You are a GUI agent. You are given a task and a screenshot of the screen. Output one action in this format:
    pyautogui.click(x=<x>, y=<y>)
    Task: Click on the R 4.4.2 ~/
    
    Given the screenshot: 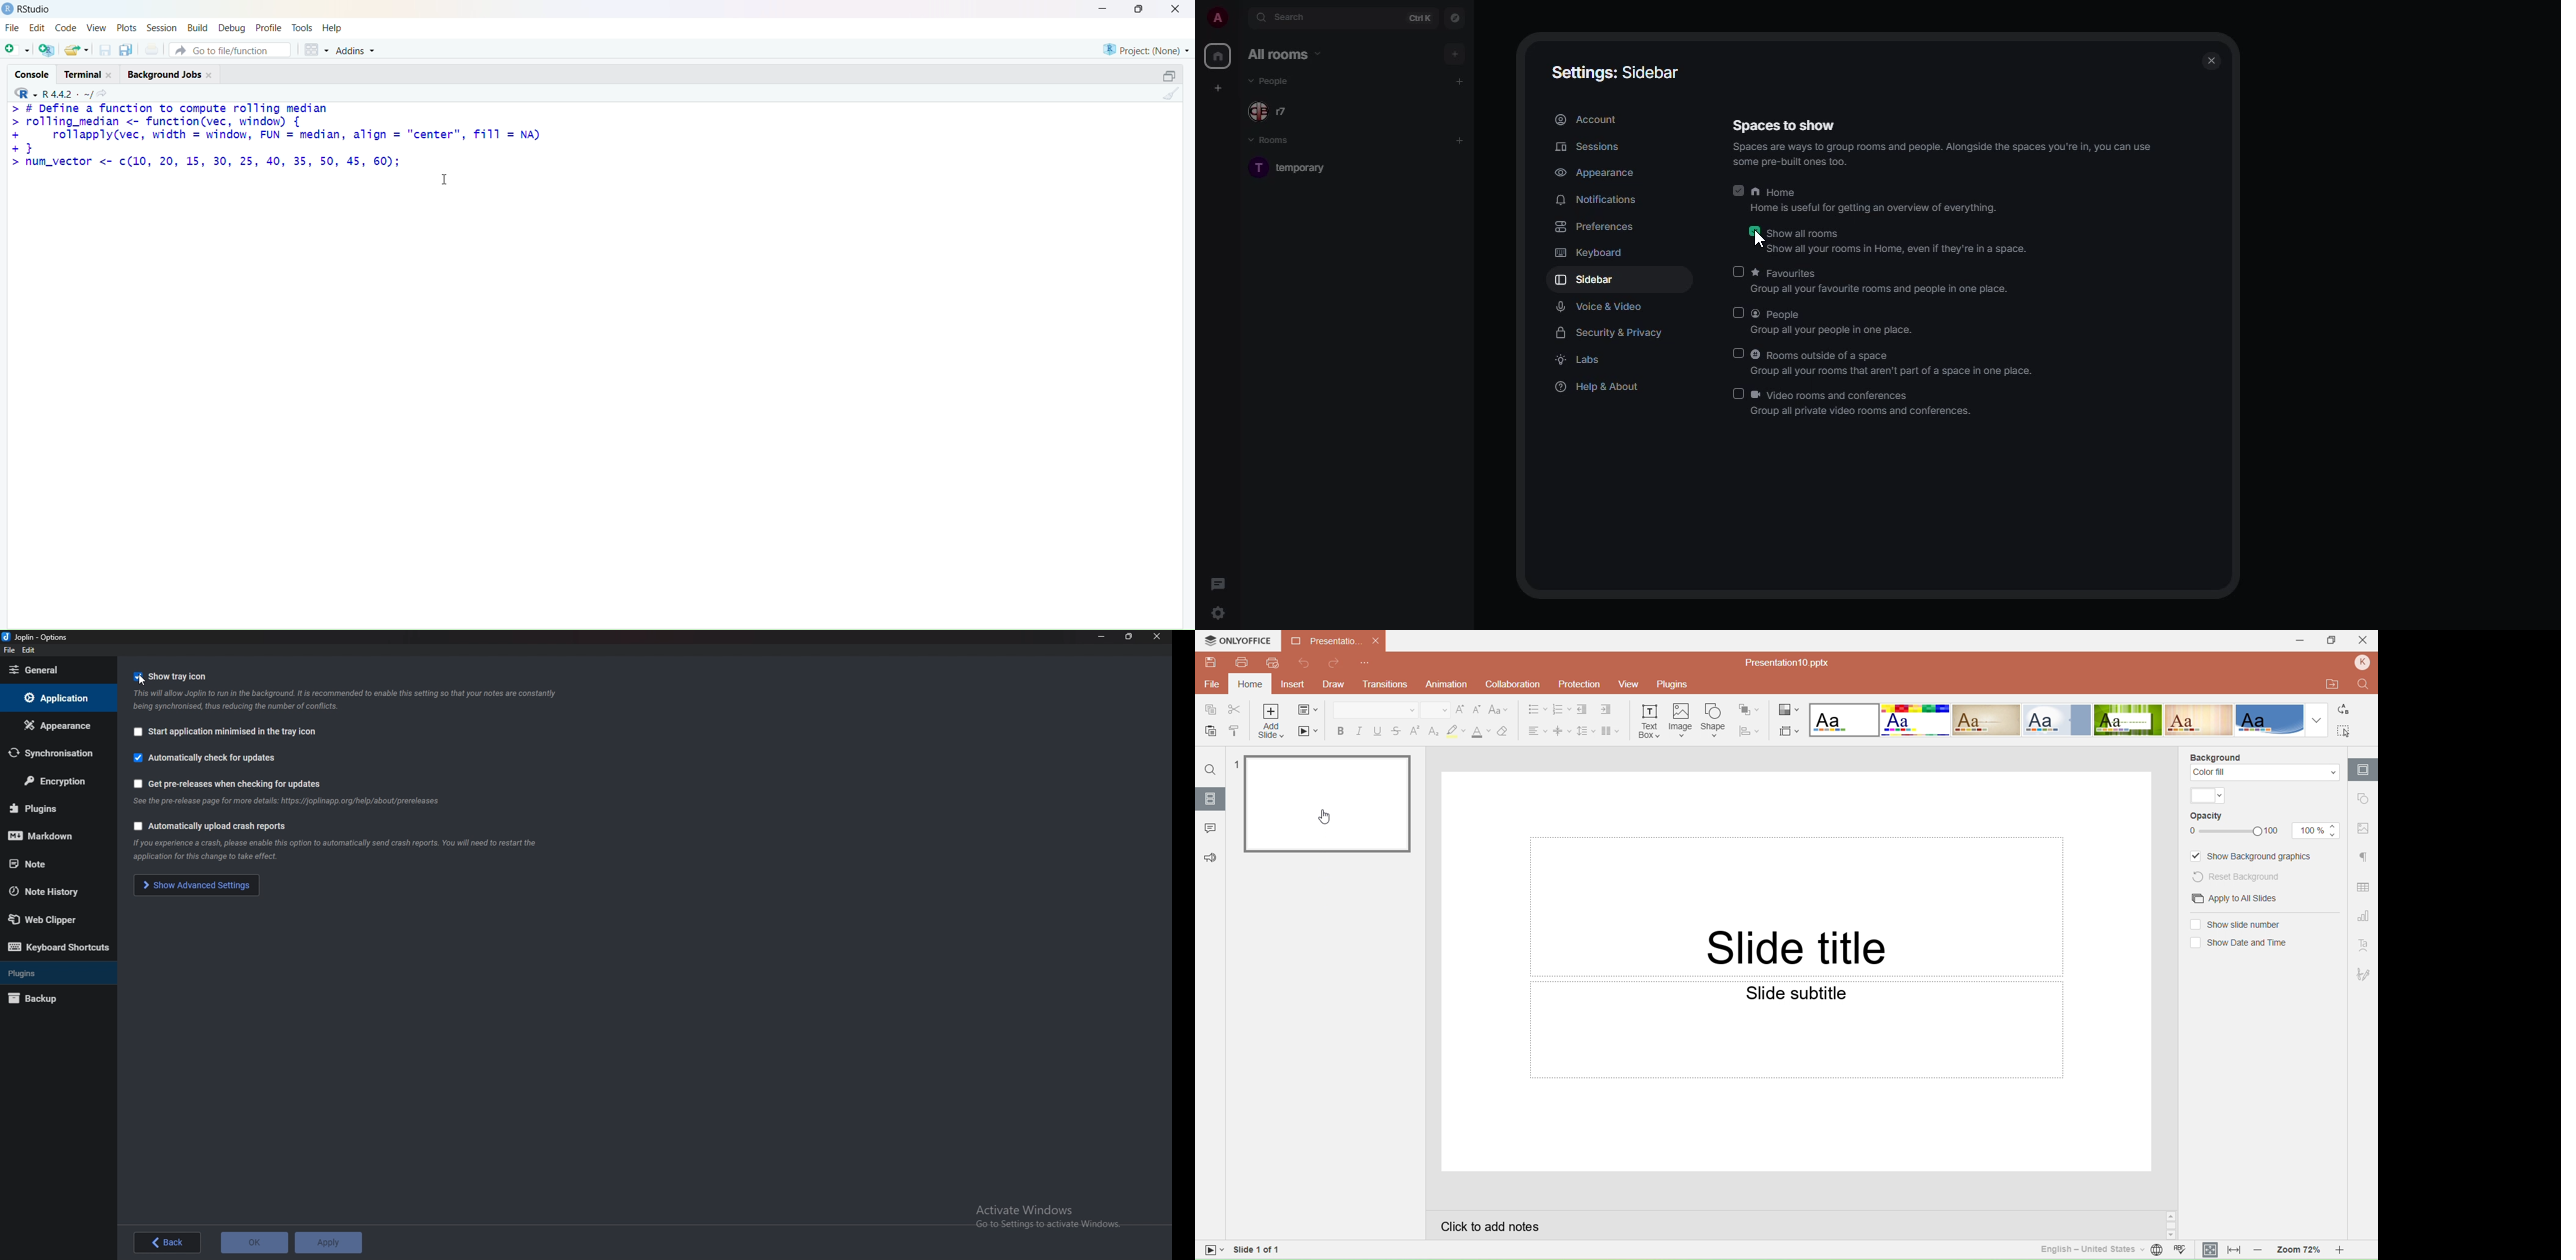 What is the action you would take?
    pyautogui.click(x=67, y=94)
    